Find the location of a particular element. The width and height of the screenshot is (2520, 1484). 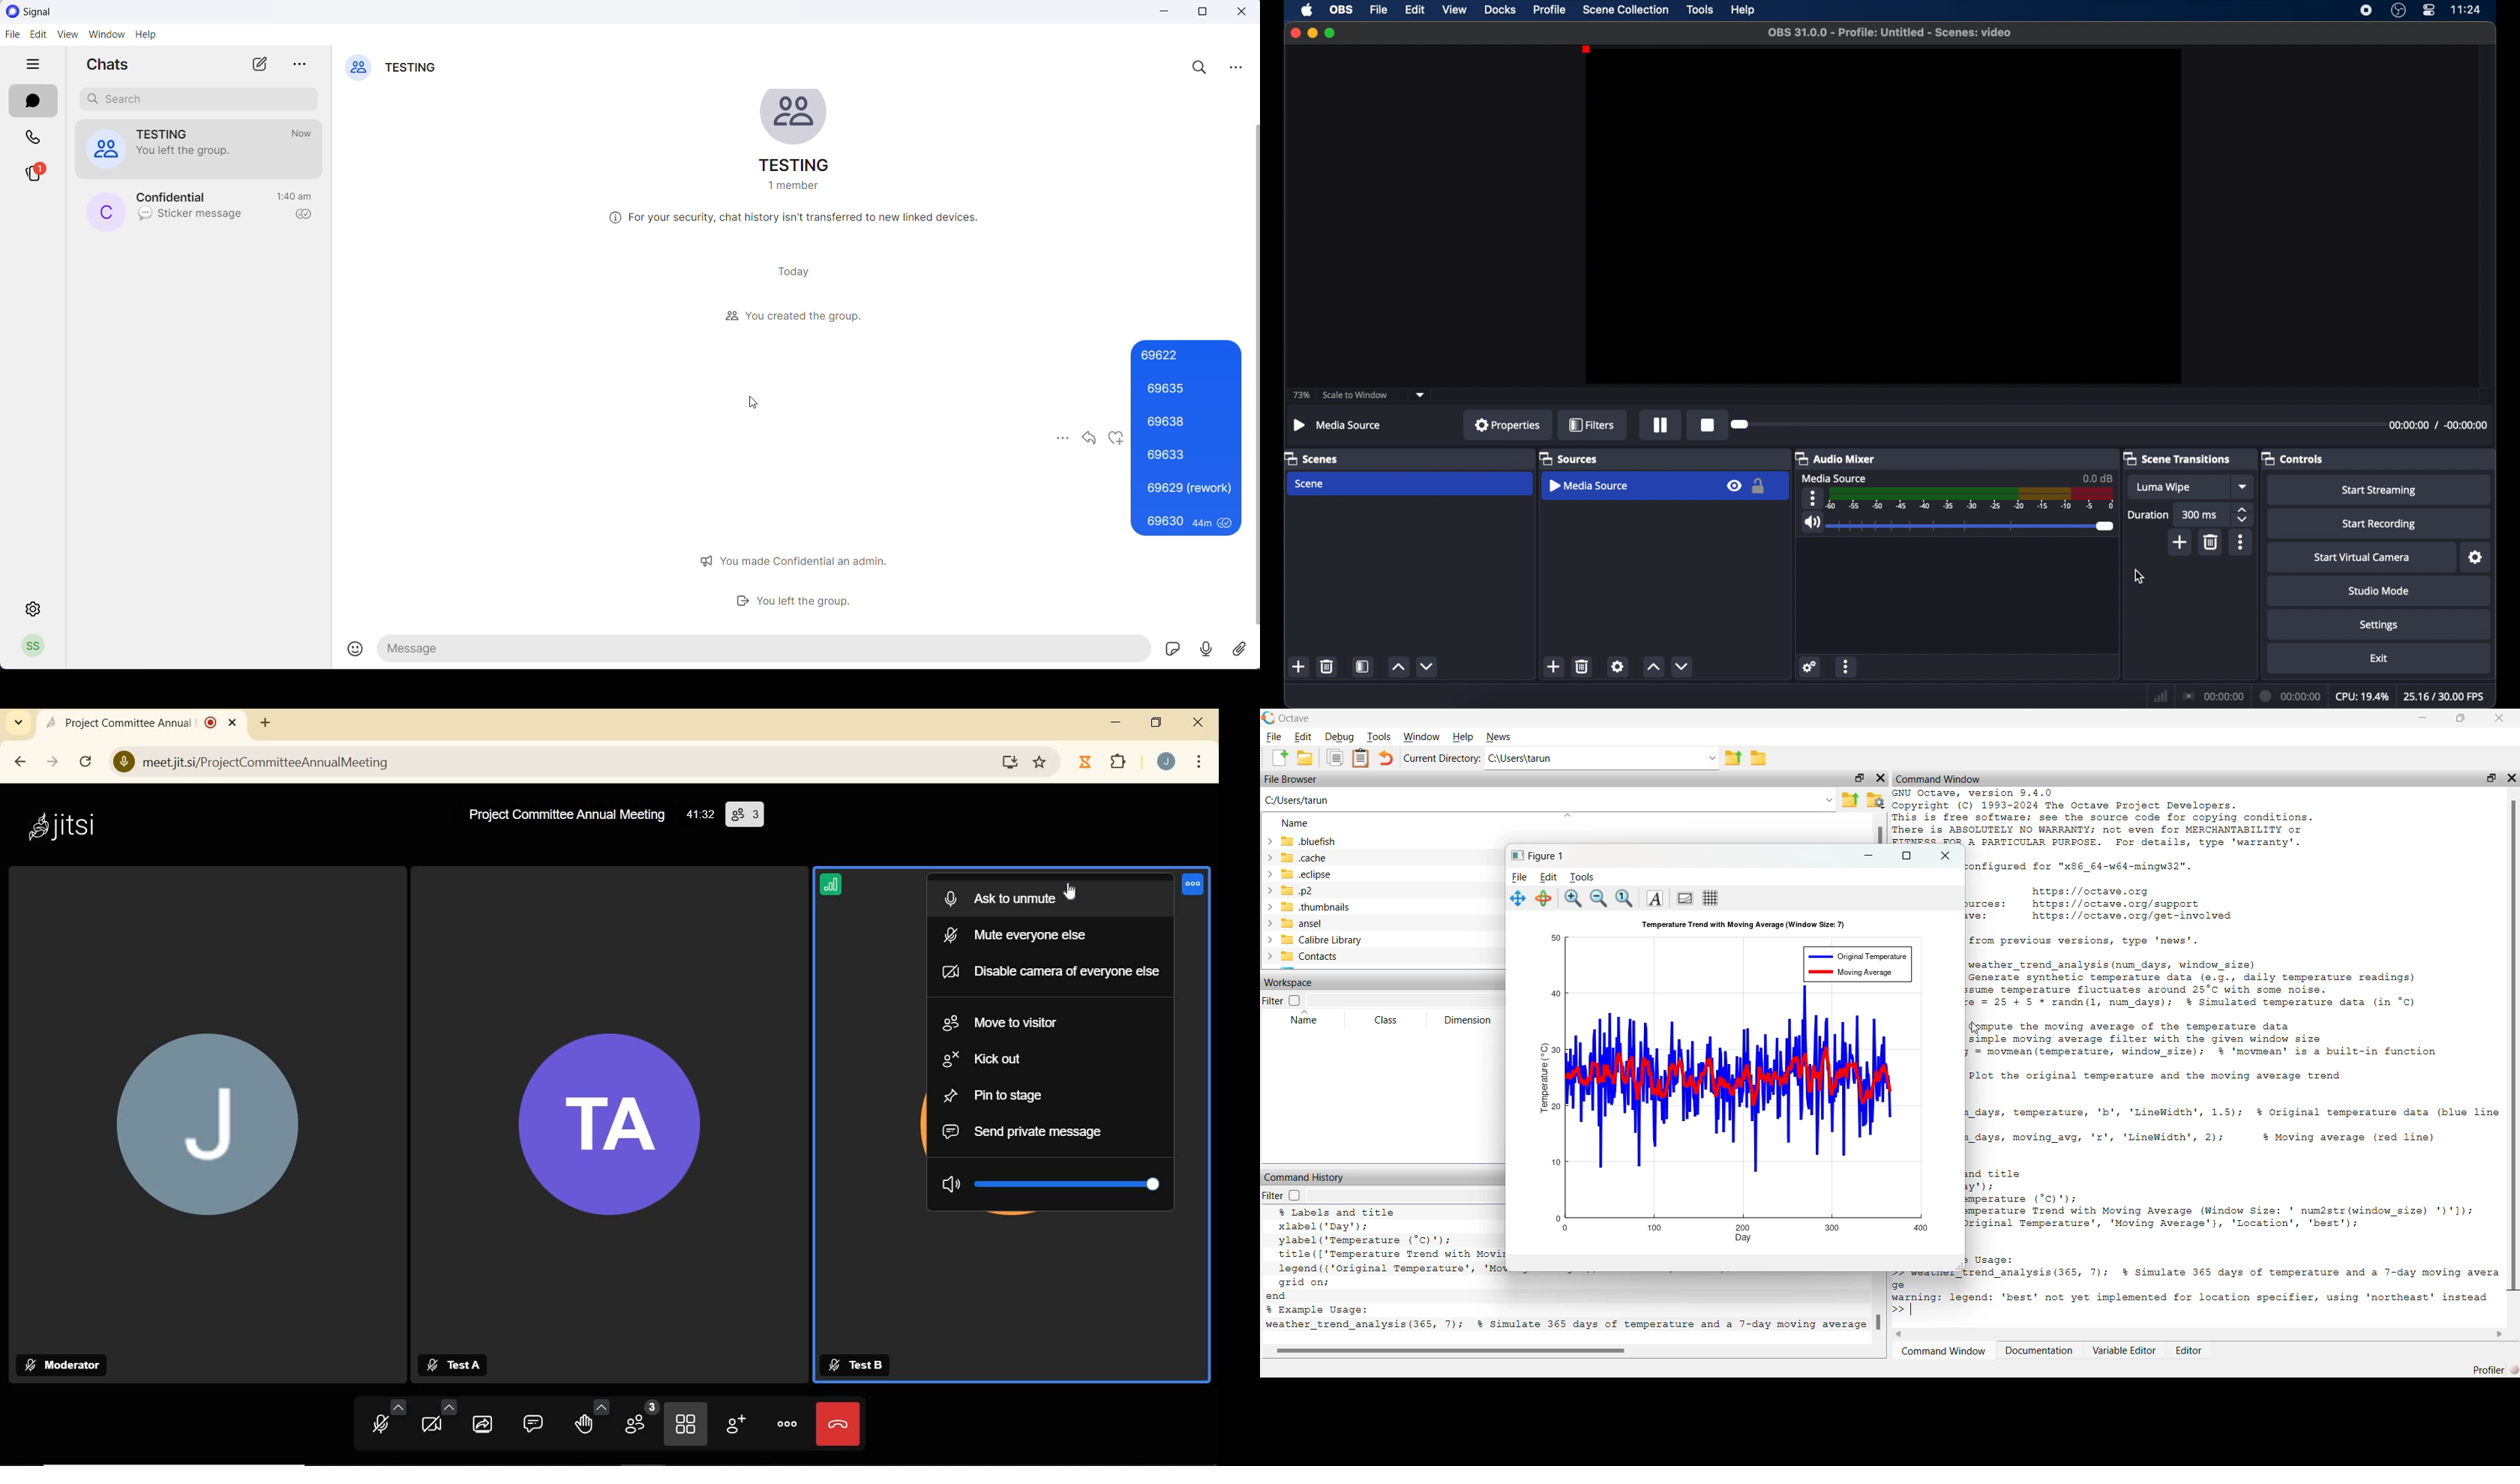

add is located at coordinates (1299, 667).